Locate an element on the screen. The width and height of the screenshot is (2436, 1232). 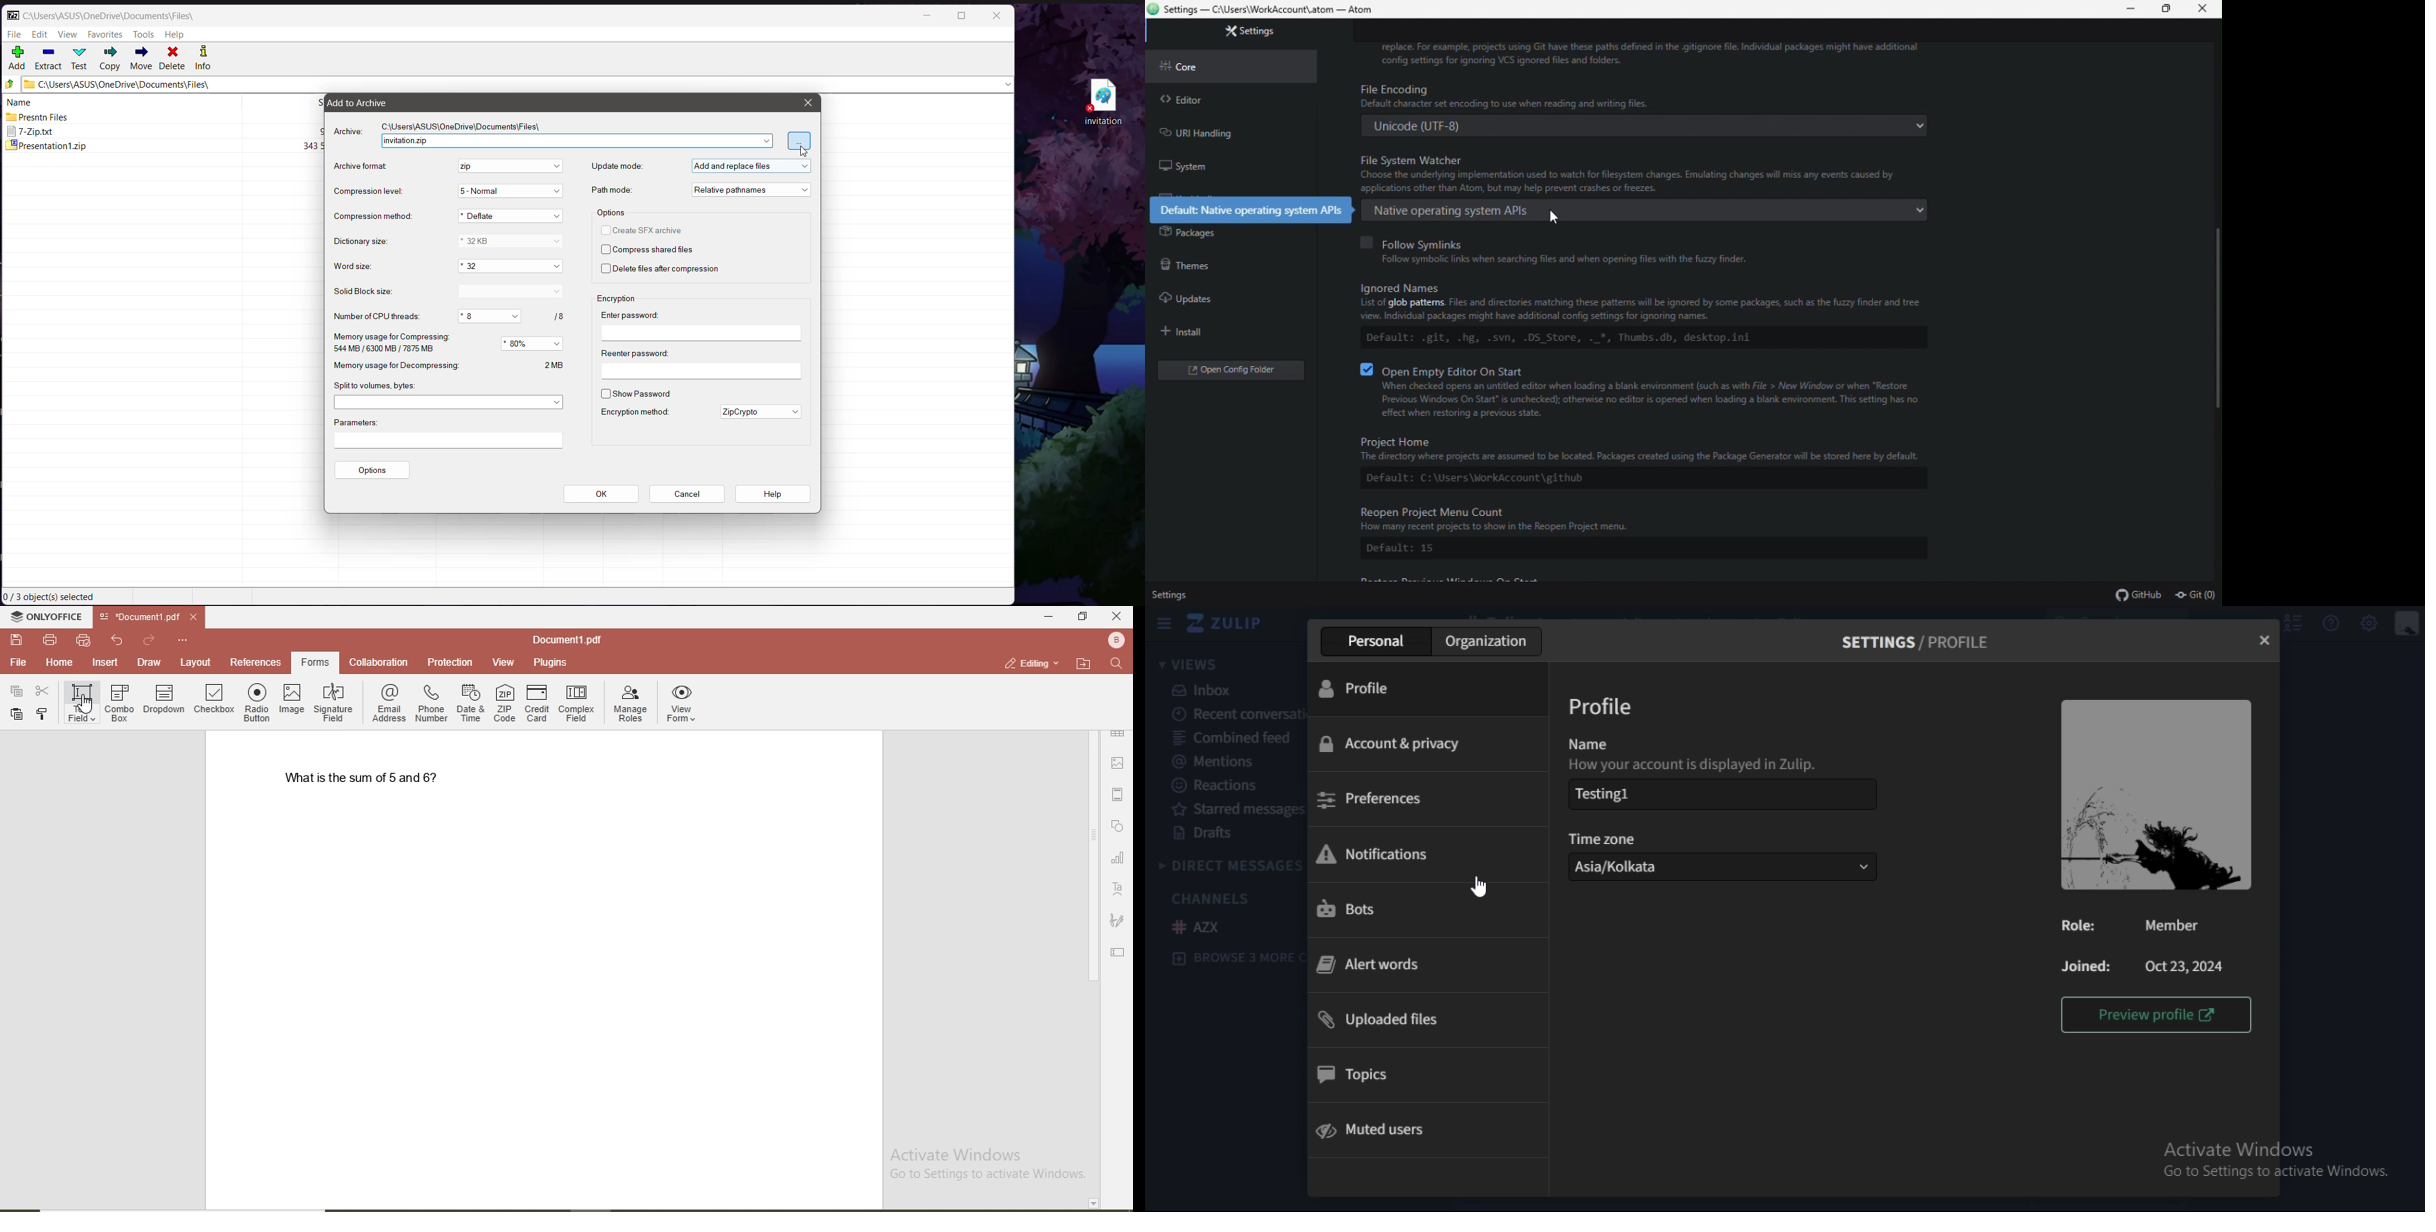
chart is located at coordinates (1120, 858).